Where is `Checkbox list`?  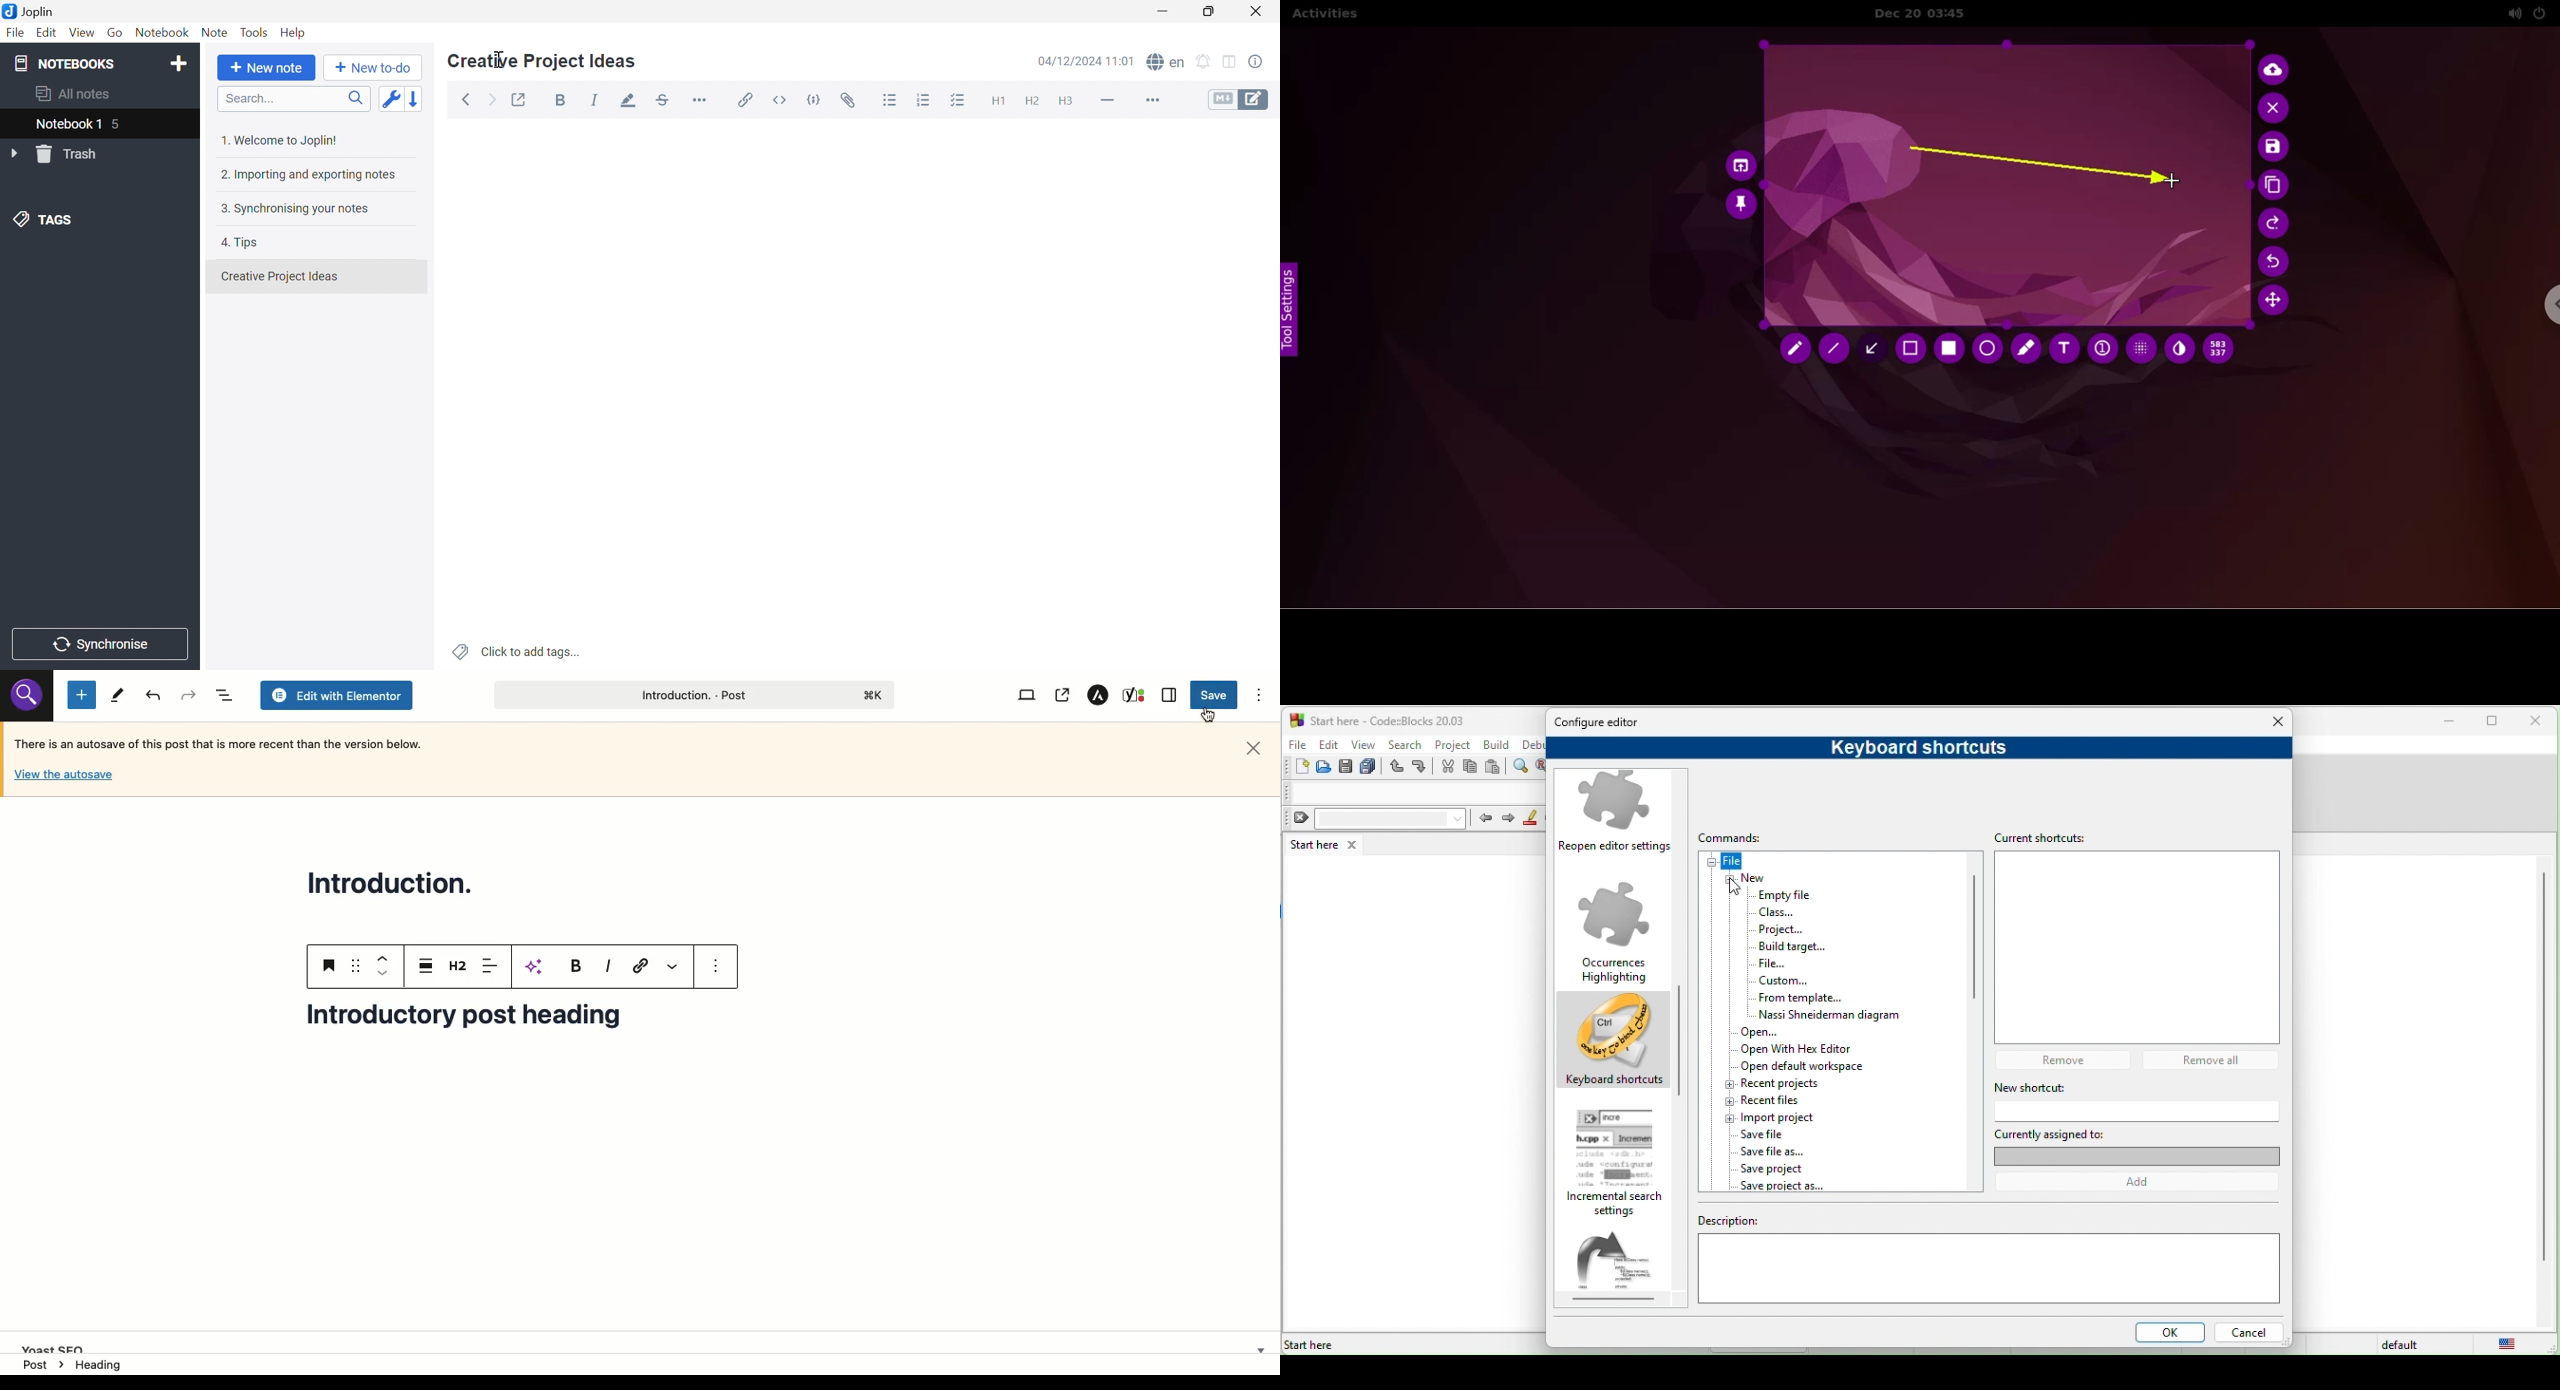 Checkbox list is located at coordinates (957, 103).